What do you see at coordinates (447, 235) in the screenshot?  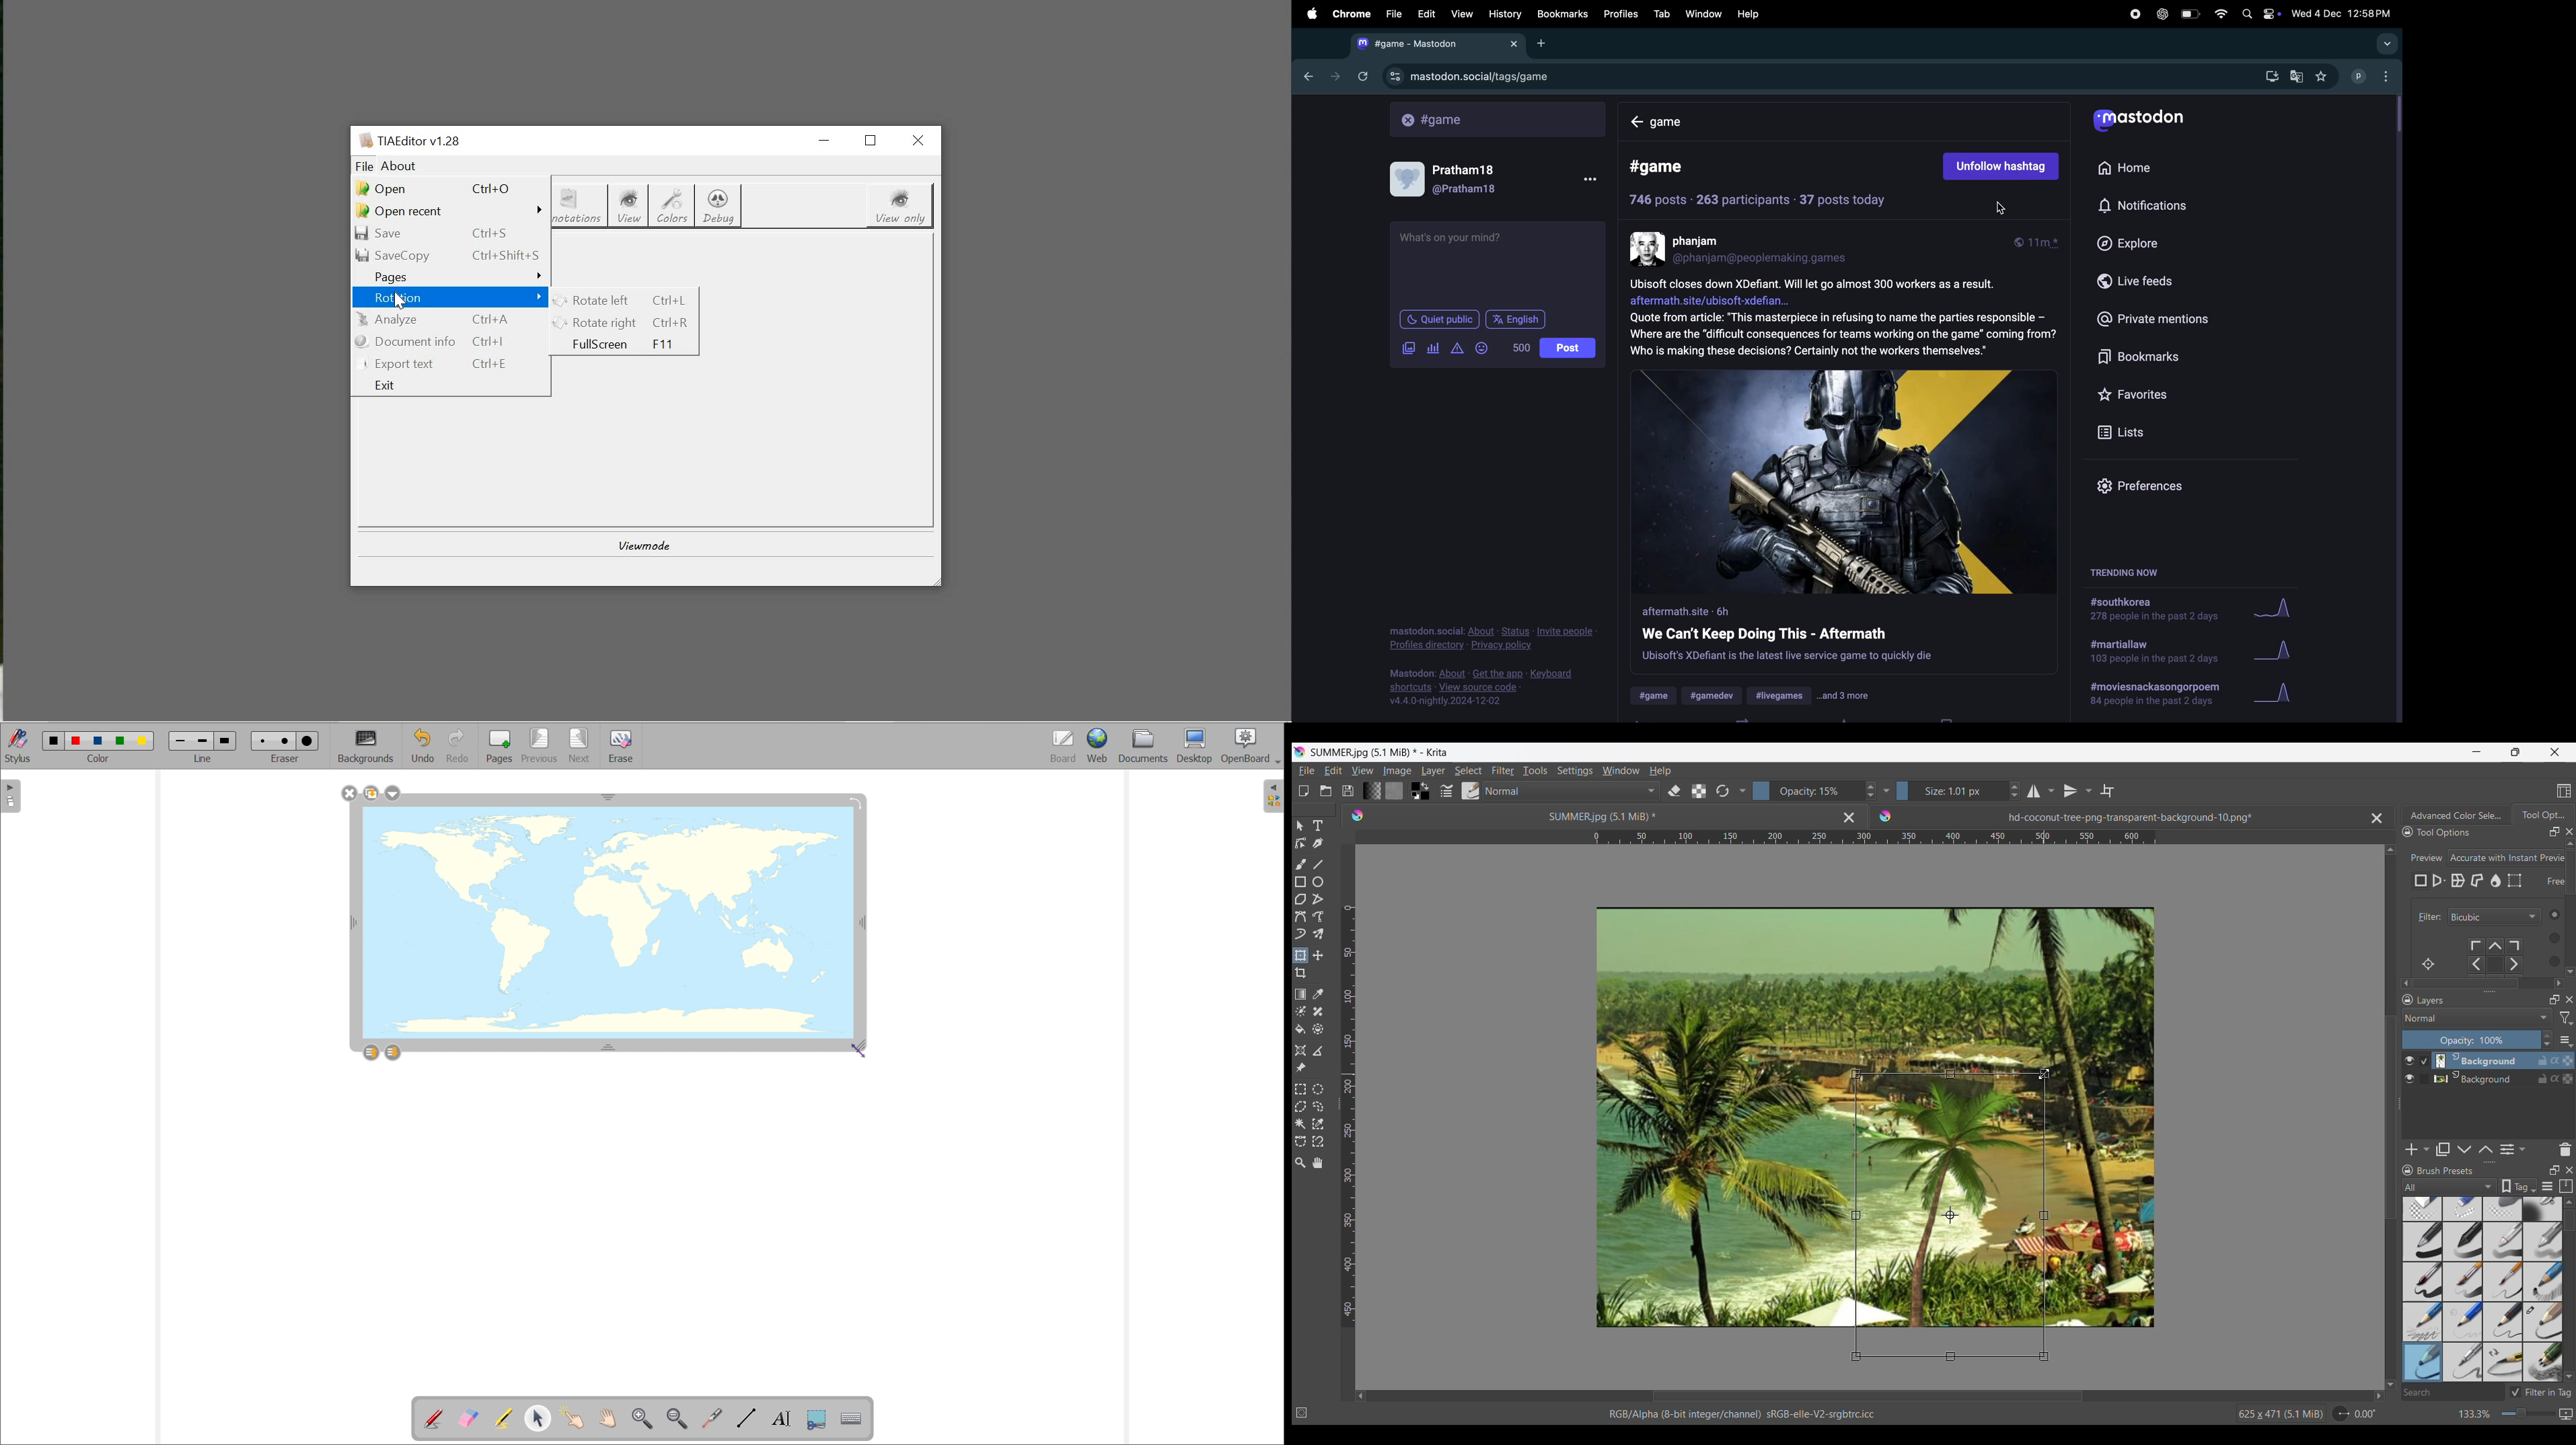 I see `save` at bounding box center [447, 235].